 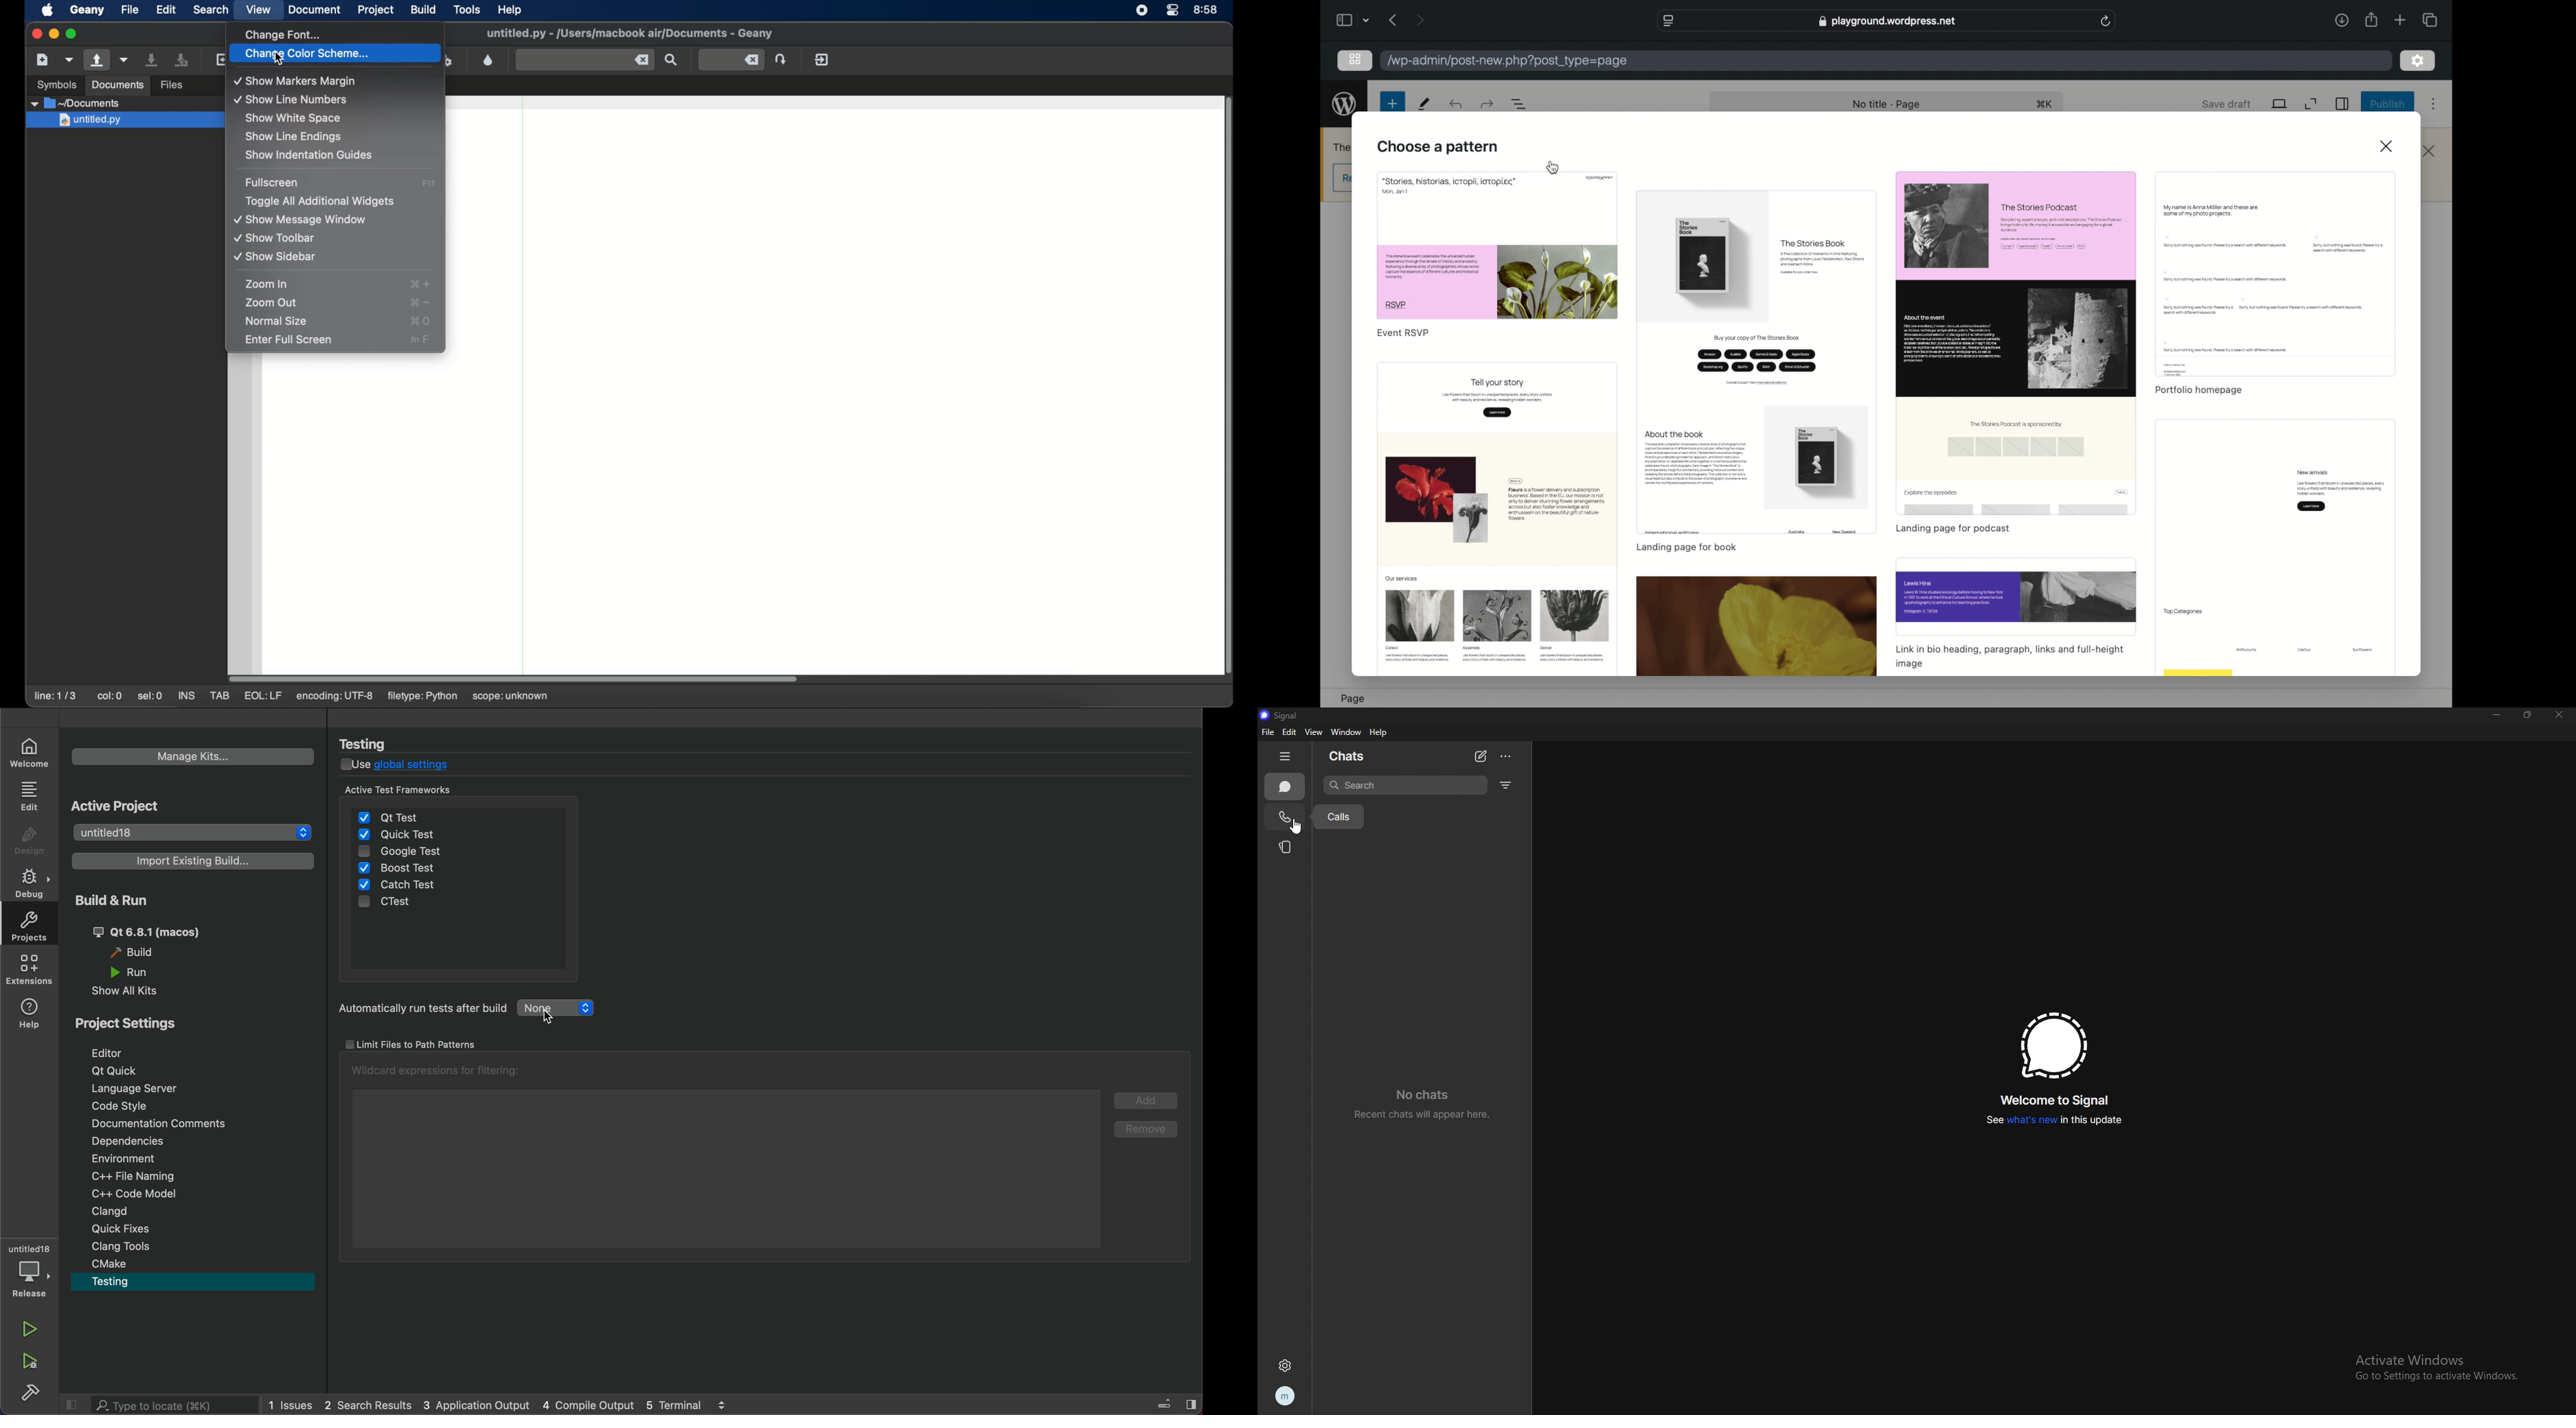 What do you see at coordinates (1337, 817) in the screenshot?
I see `calls` at bounding box center [1337, 817].